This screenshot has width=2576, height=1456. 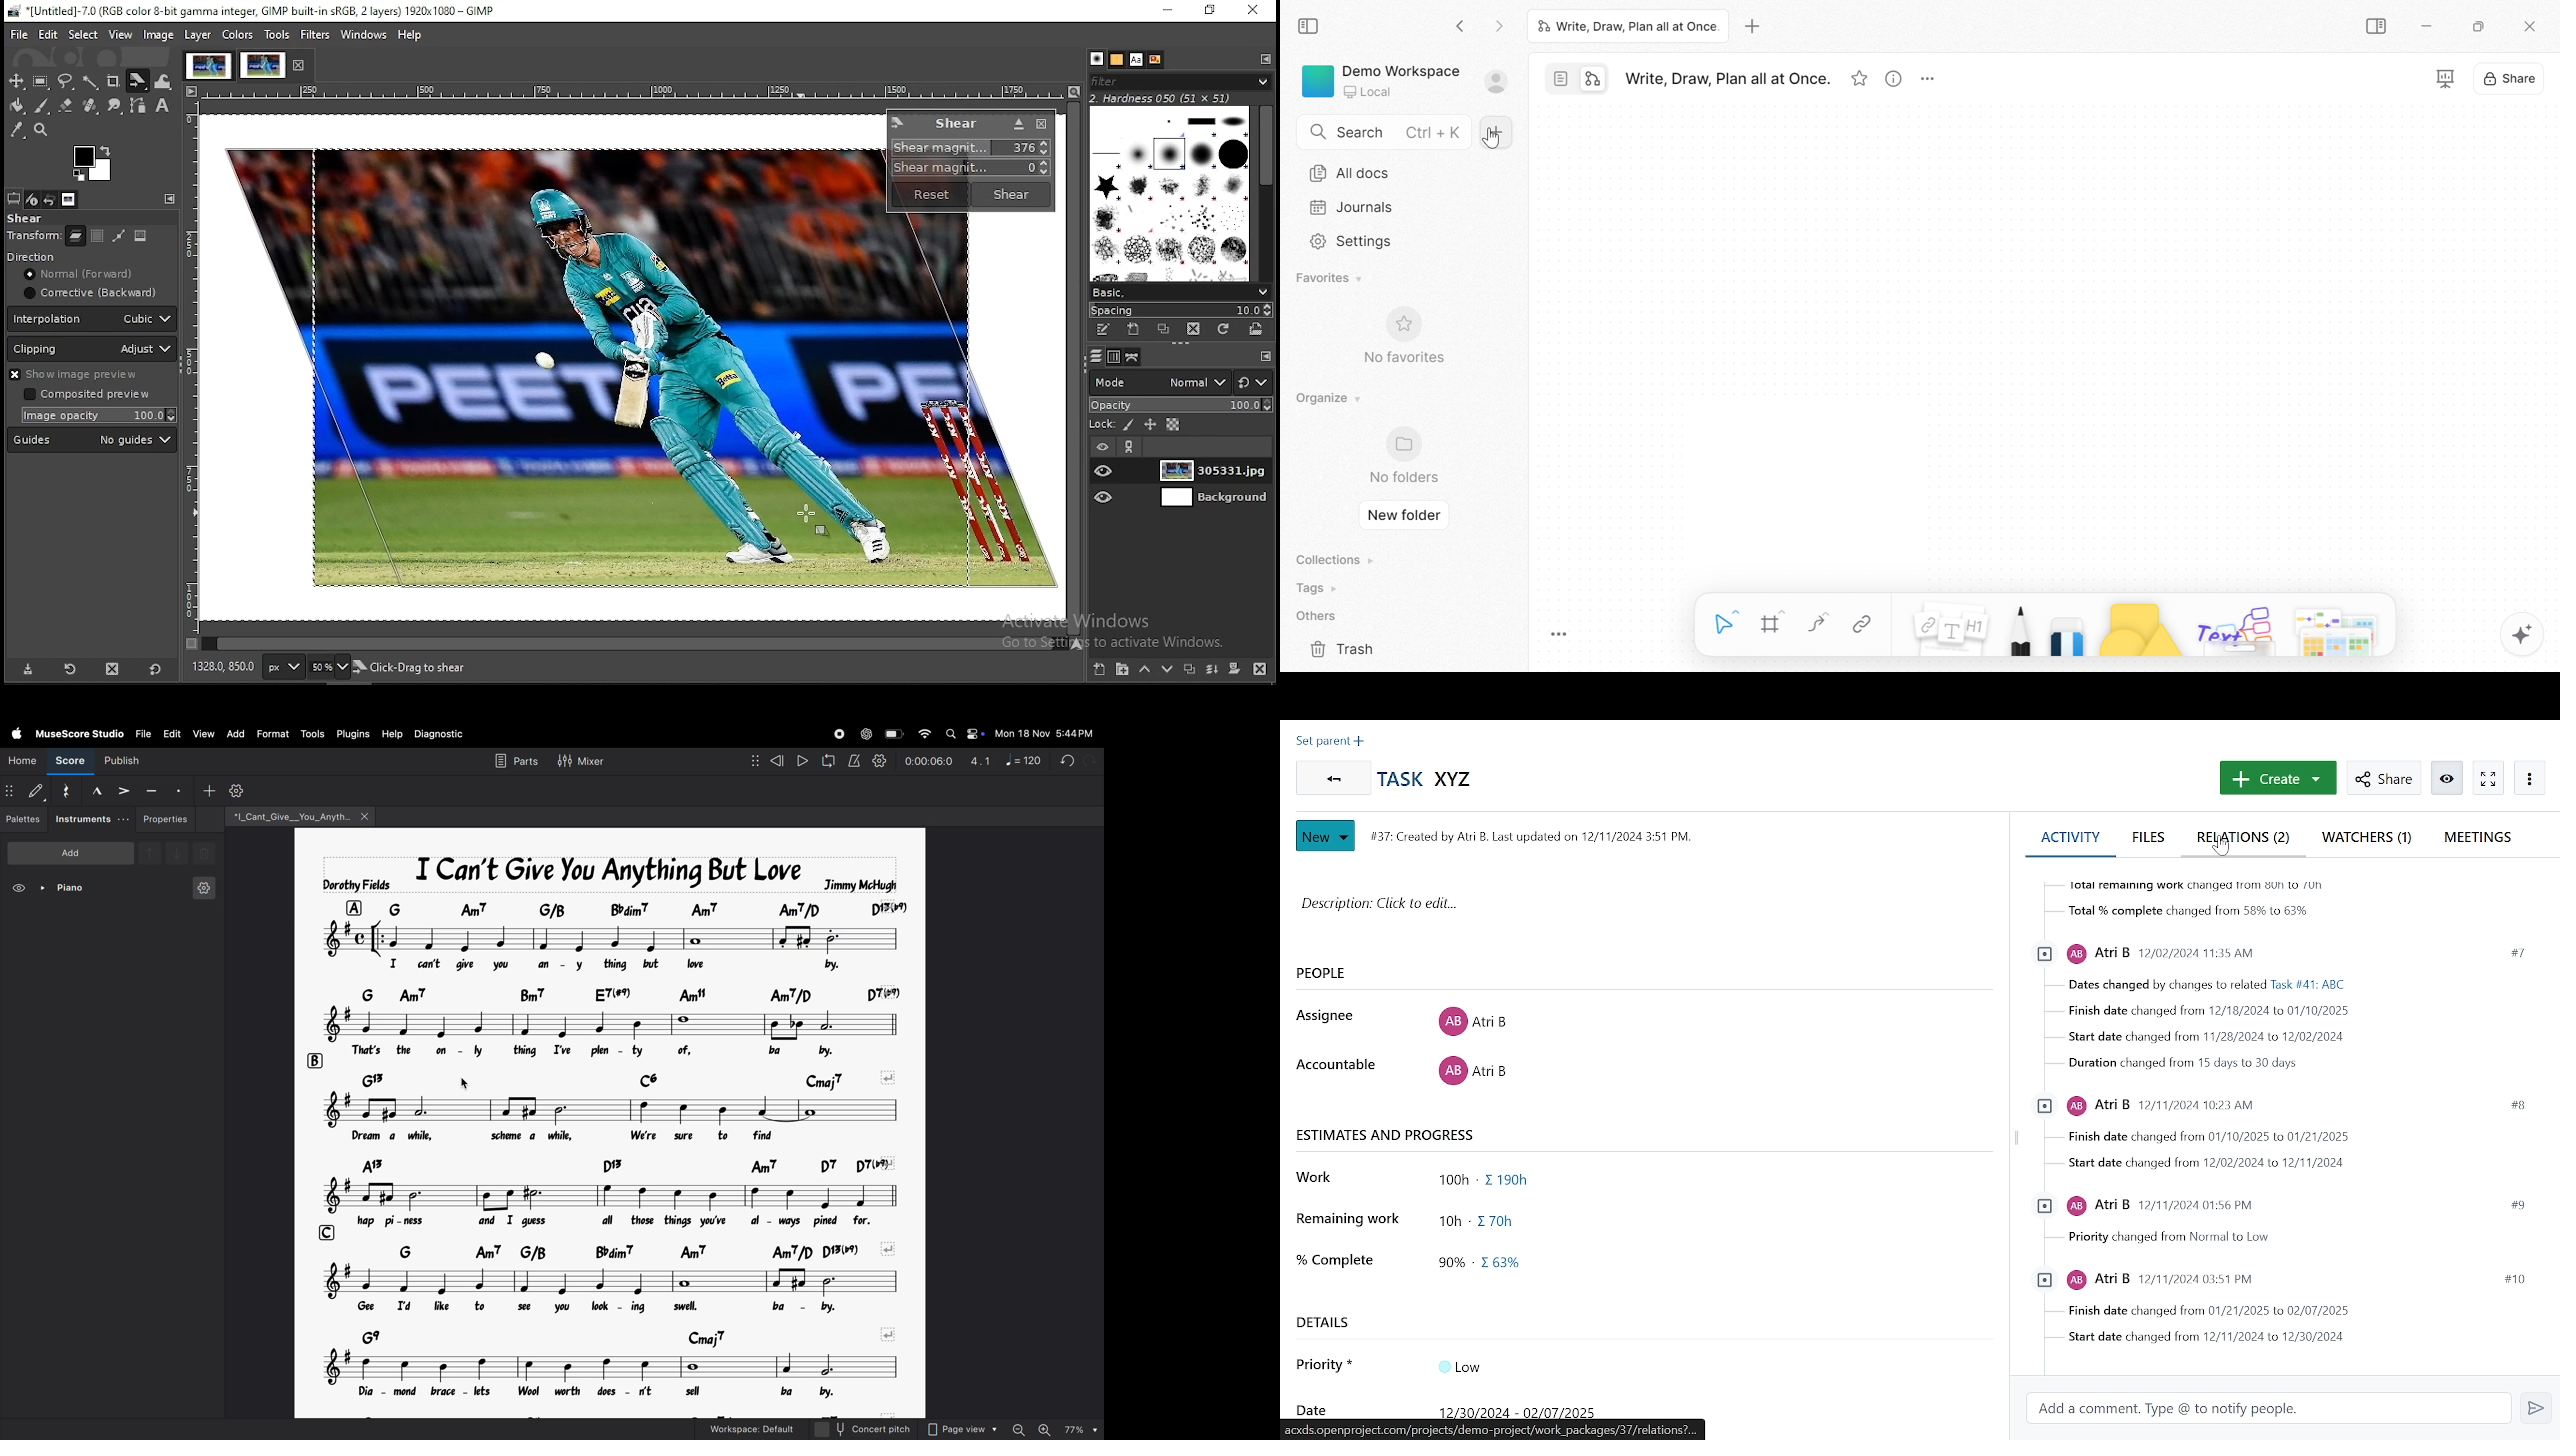 What do you see at coordinates (467, 1083) in the screenshot?
I see `cursor` at bounding box center [467, 1083].